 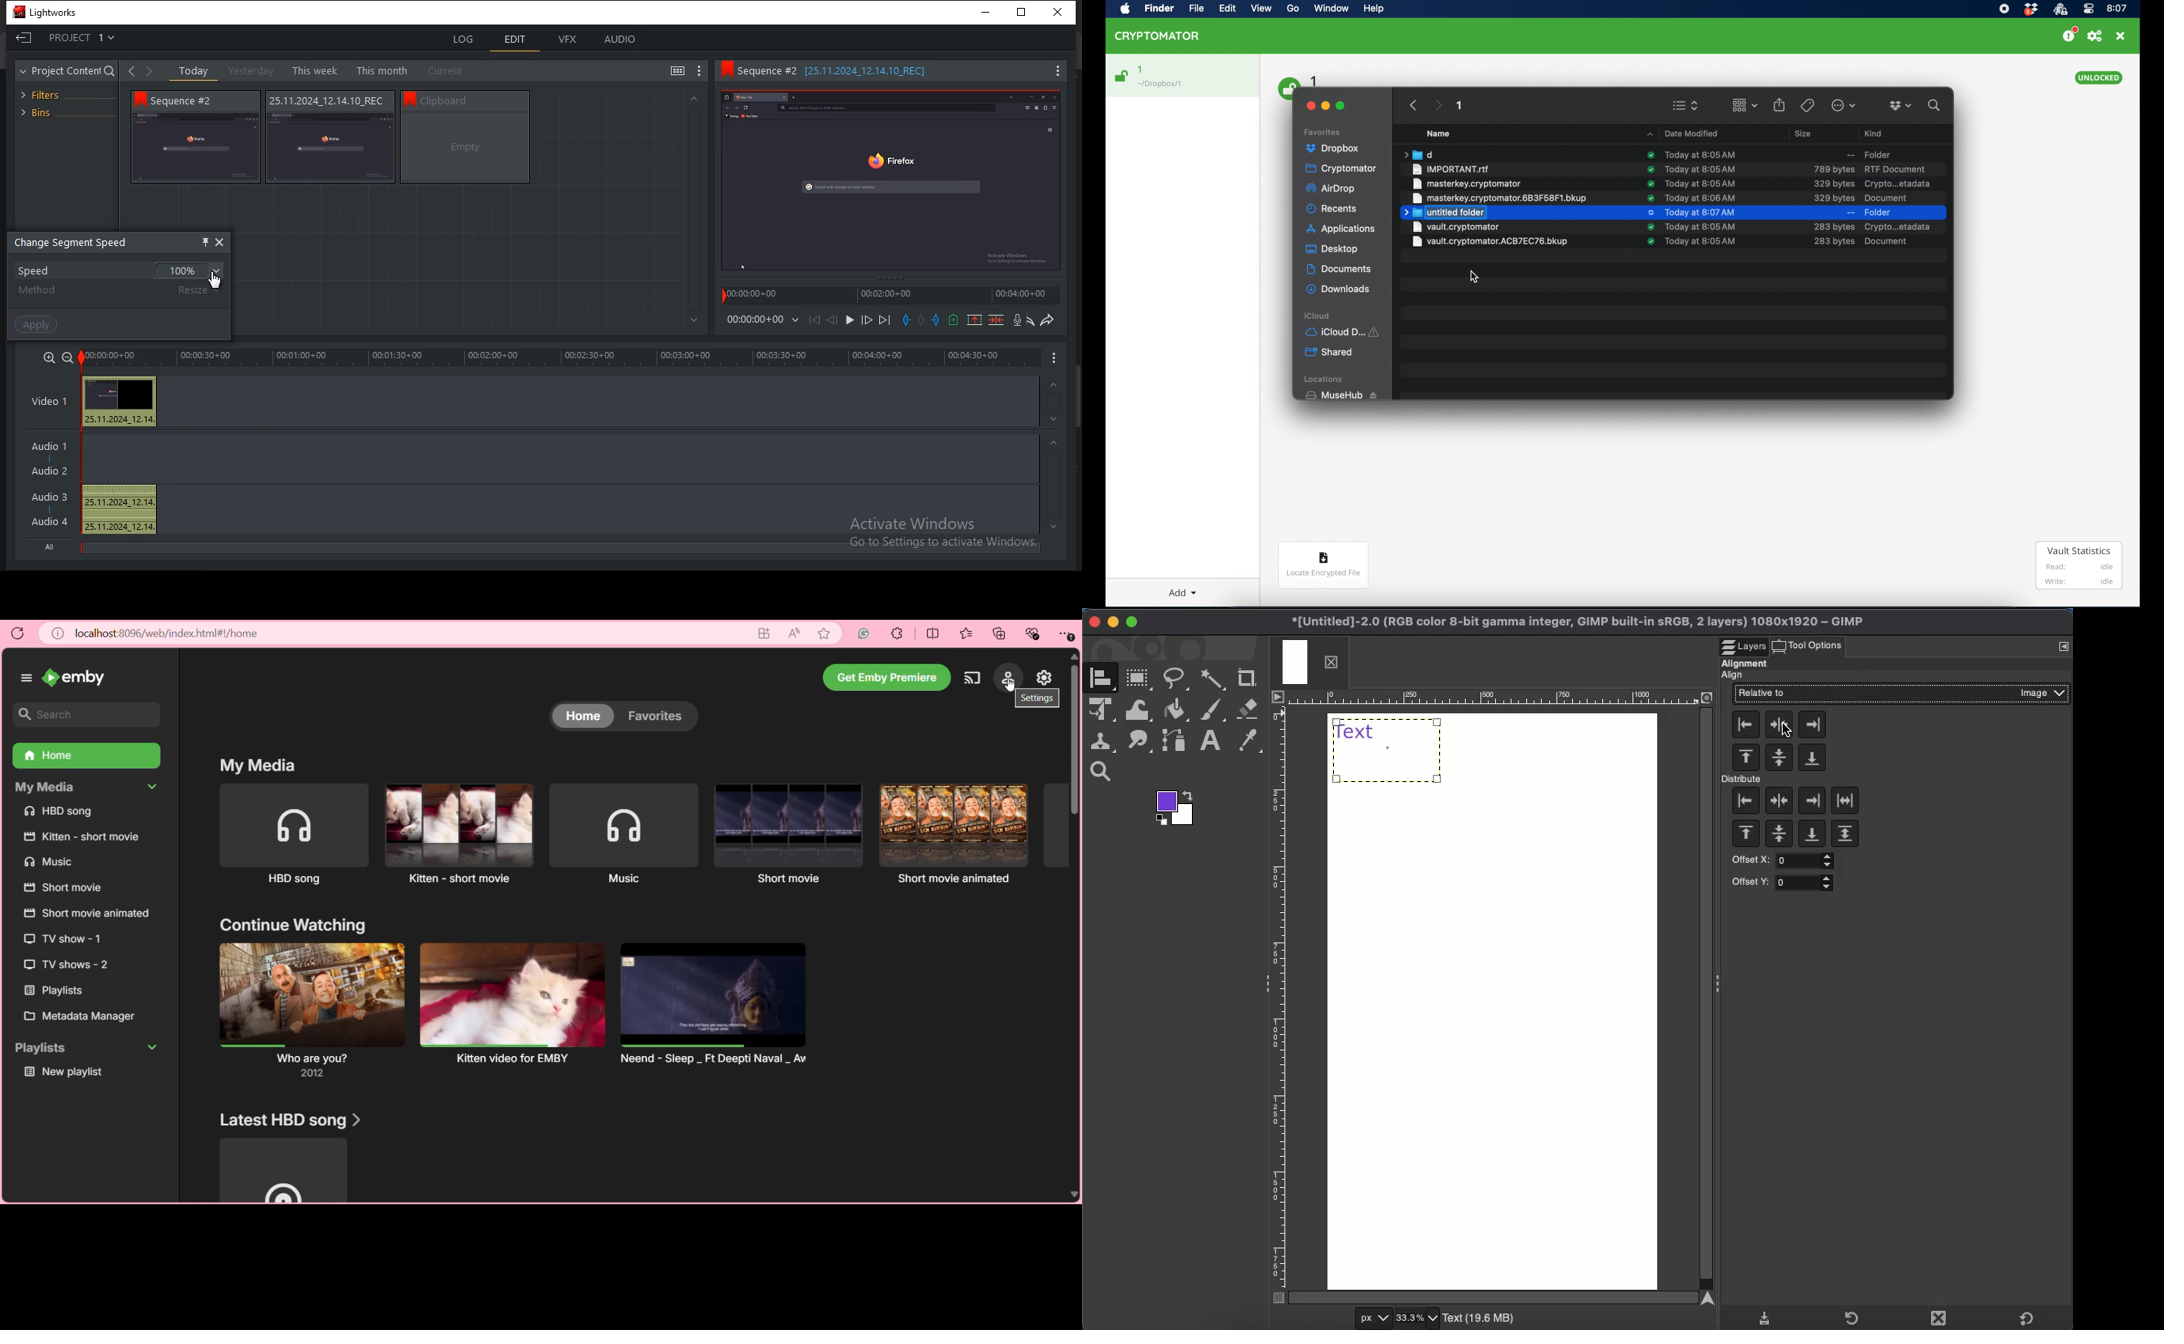 I want to click on Back, so click(x=131, y=71).